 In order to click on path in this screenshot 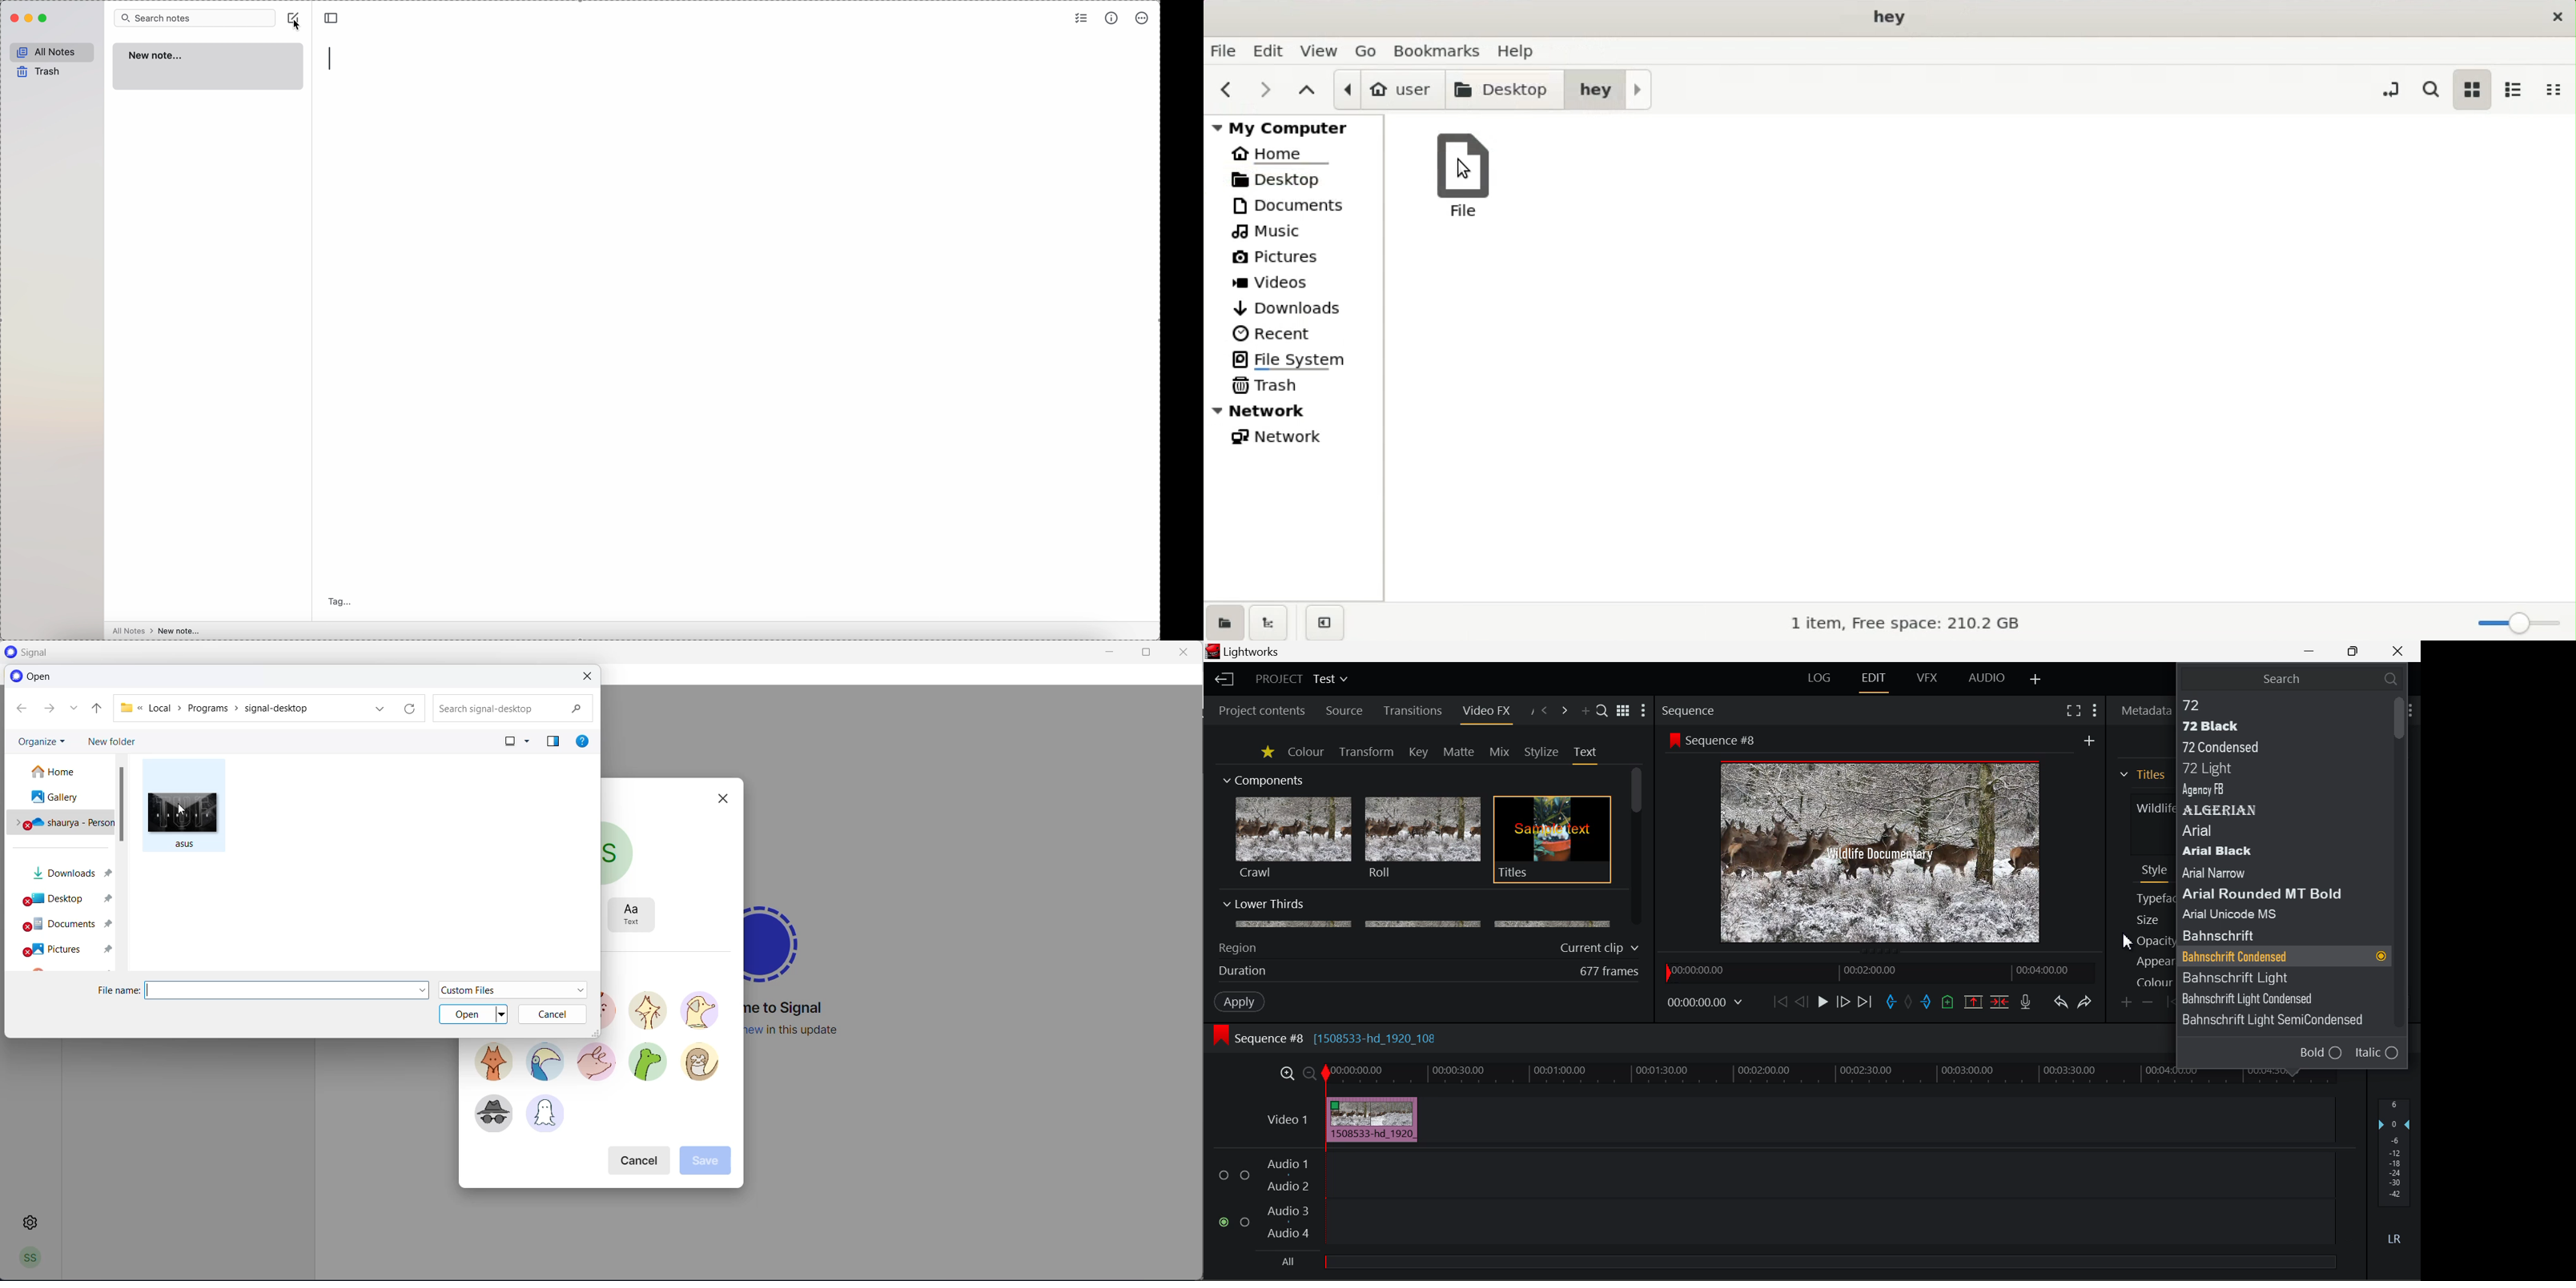, I will do `click(237, 711)`.